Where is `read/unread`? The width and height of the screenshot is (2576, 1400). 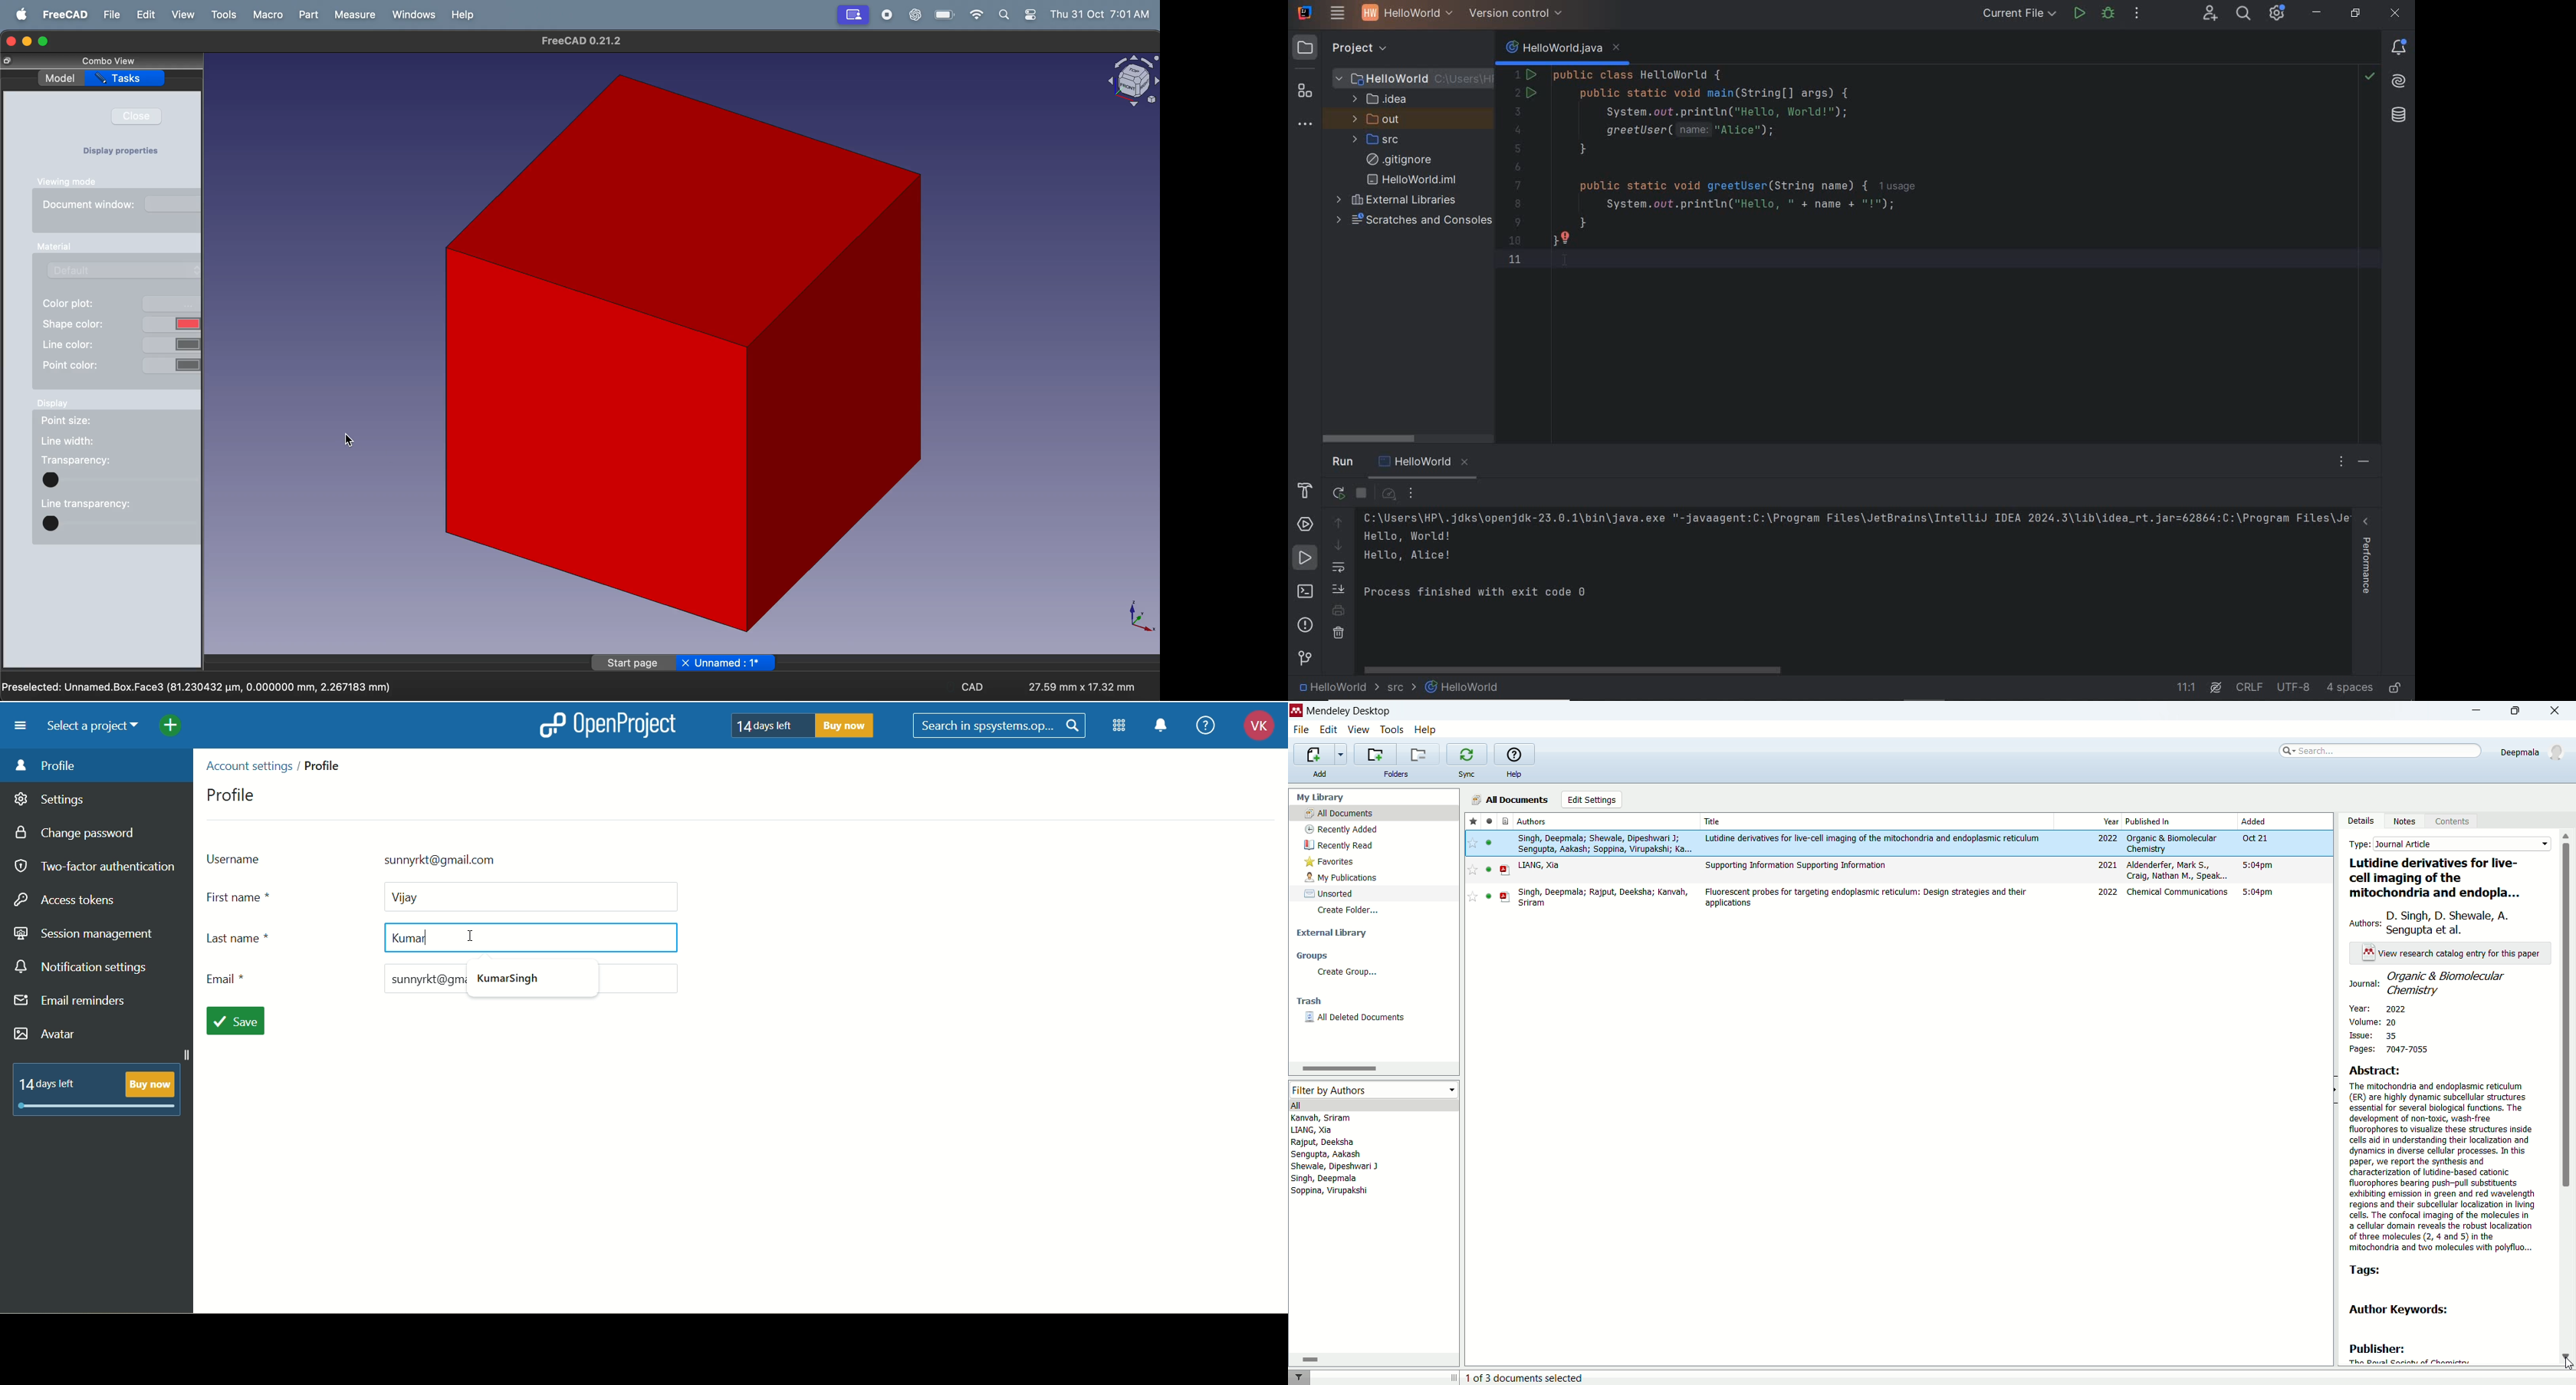 read/unread is located at coordinates (1489, 820).